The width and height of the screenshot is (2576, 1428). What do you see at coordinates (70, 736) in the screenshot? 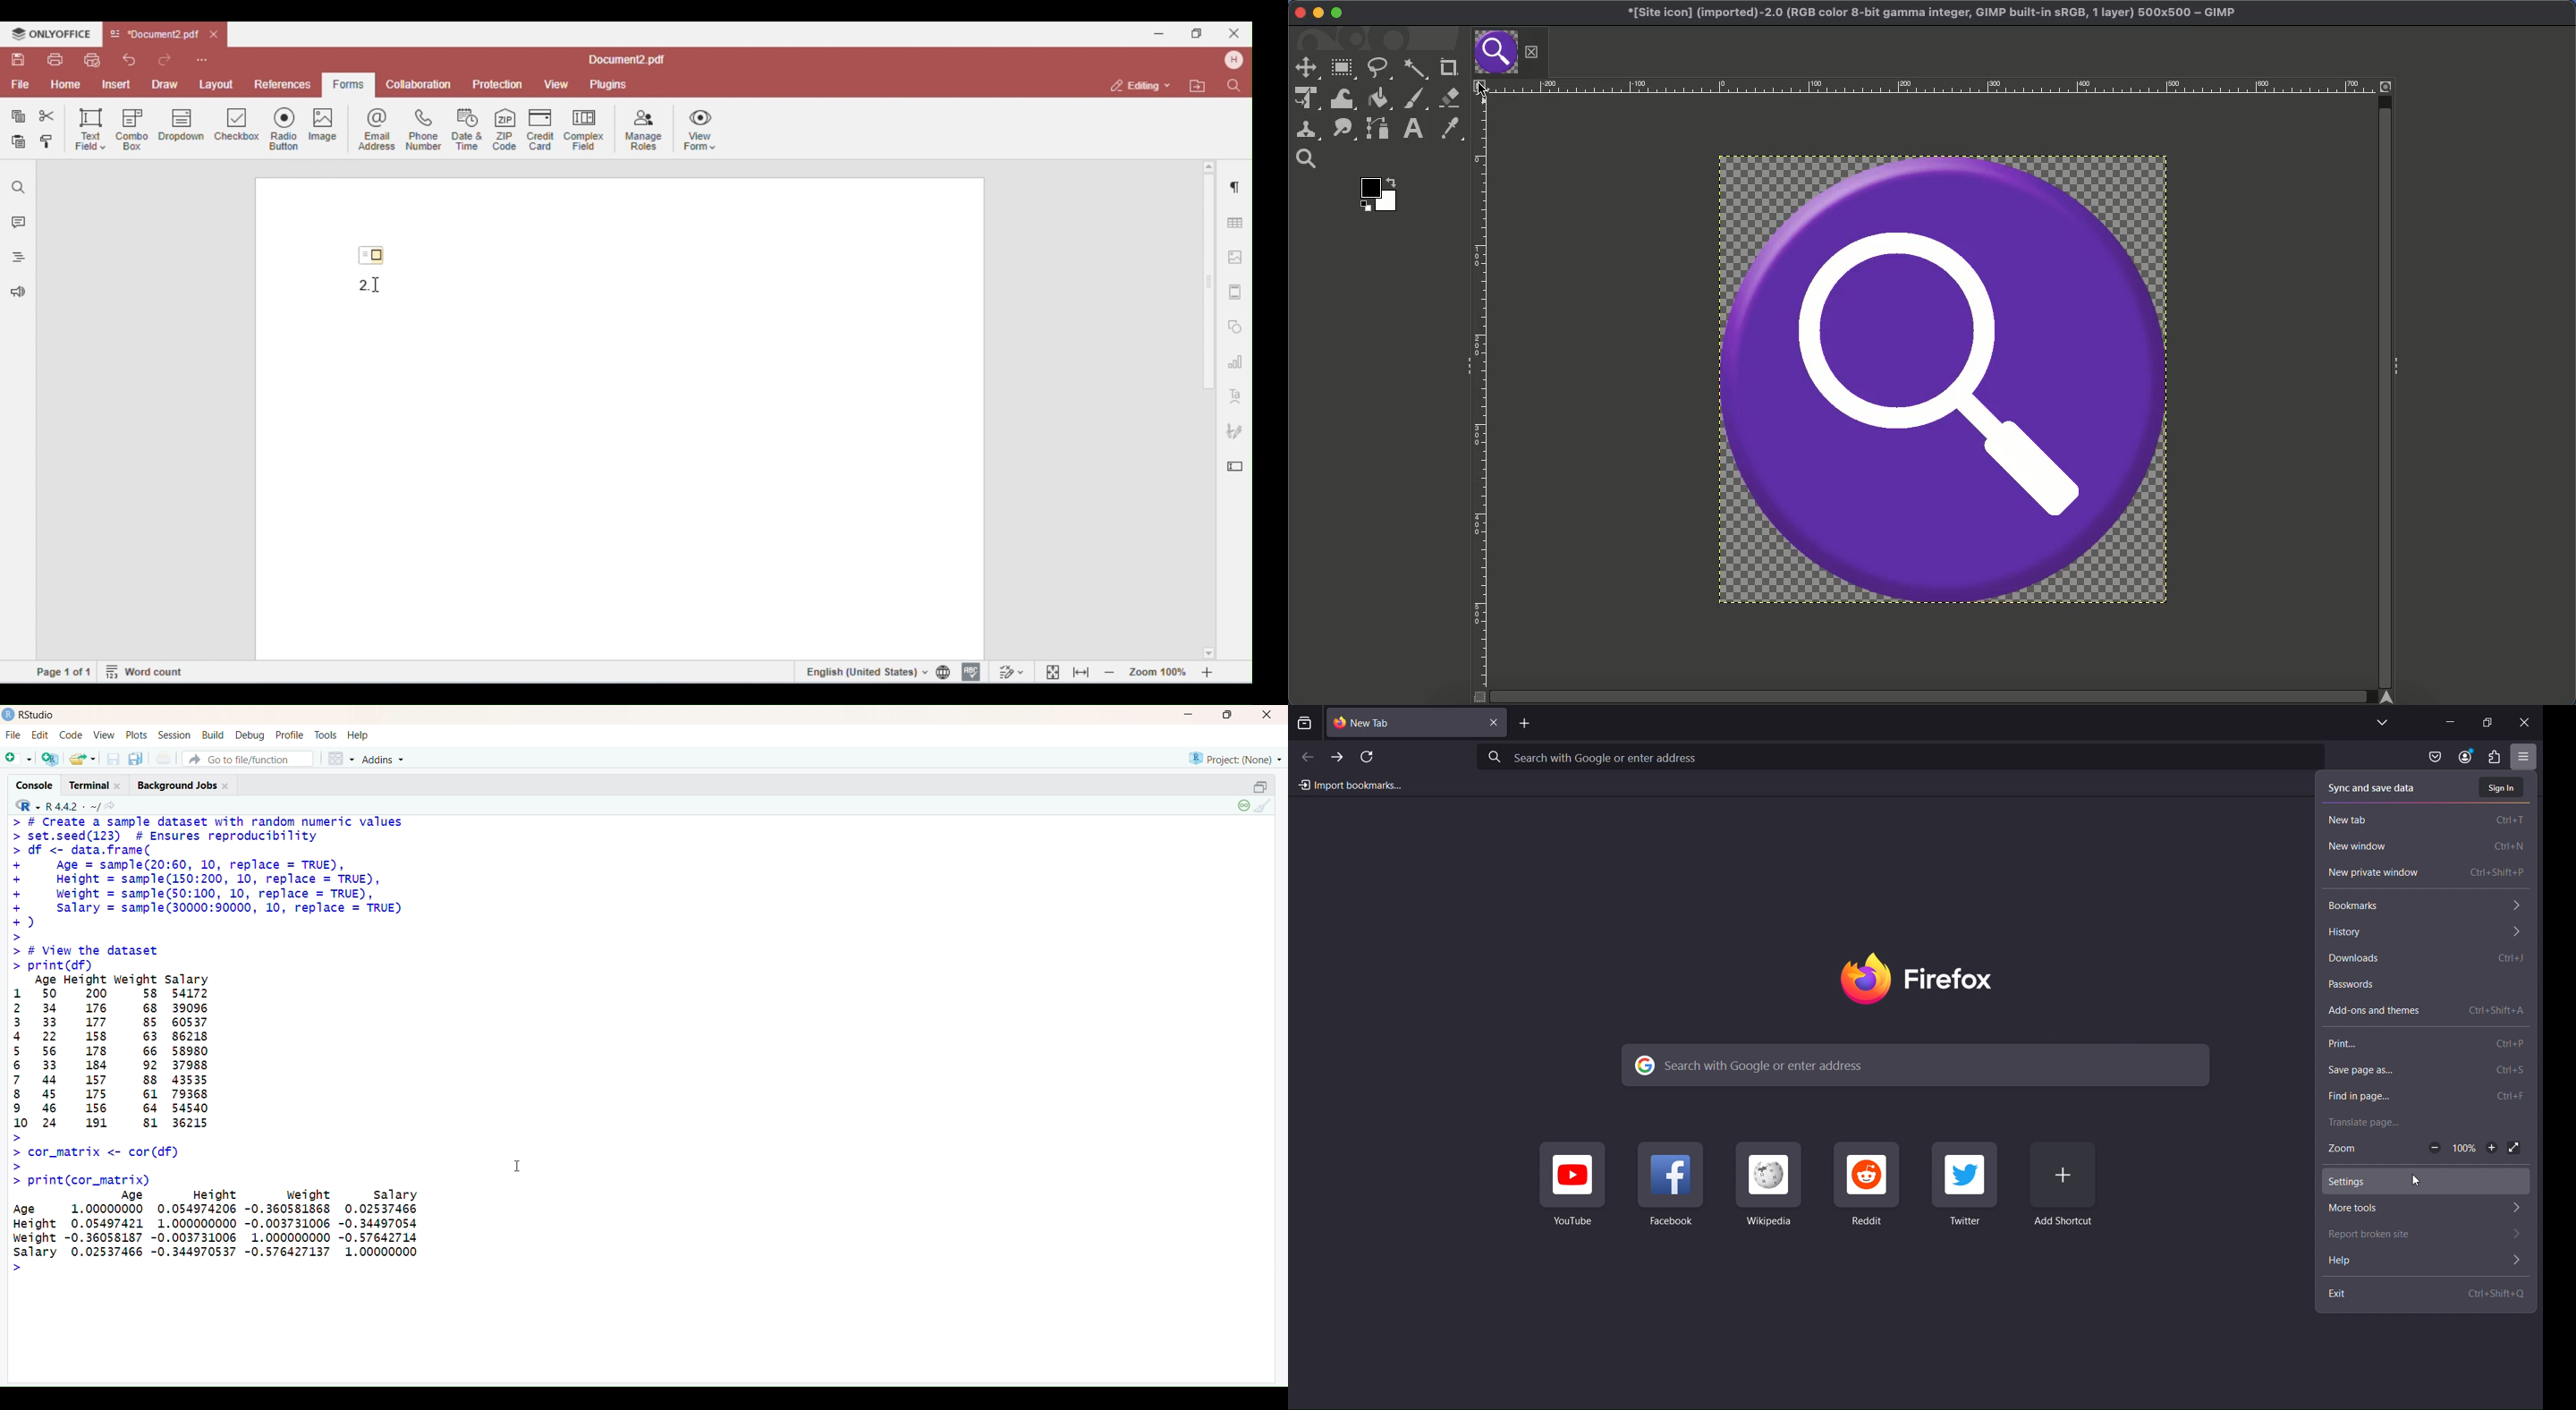
I see `Code` at bounding box center [70, 736].